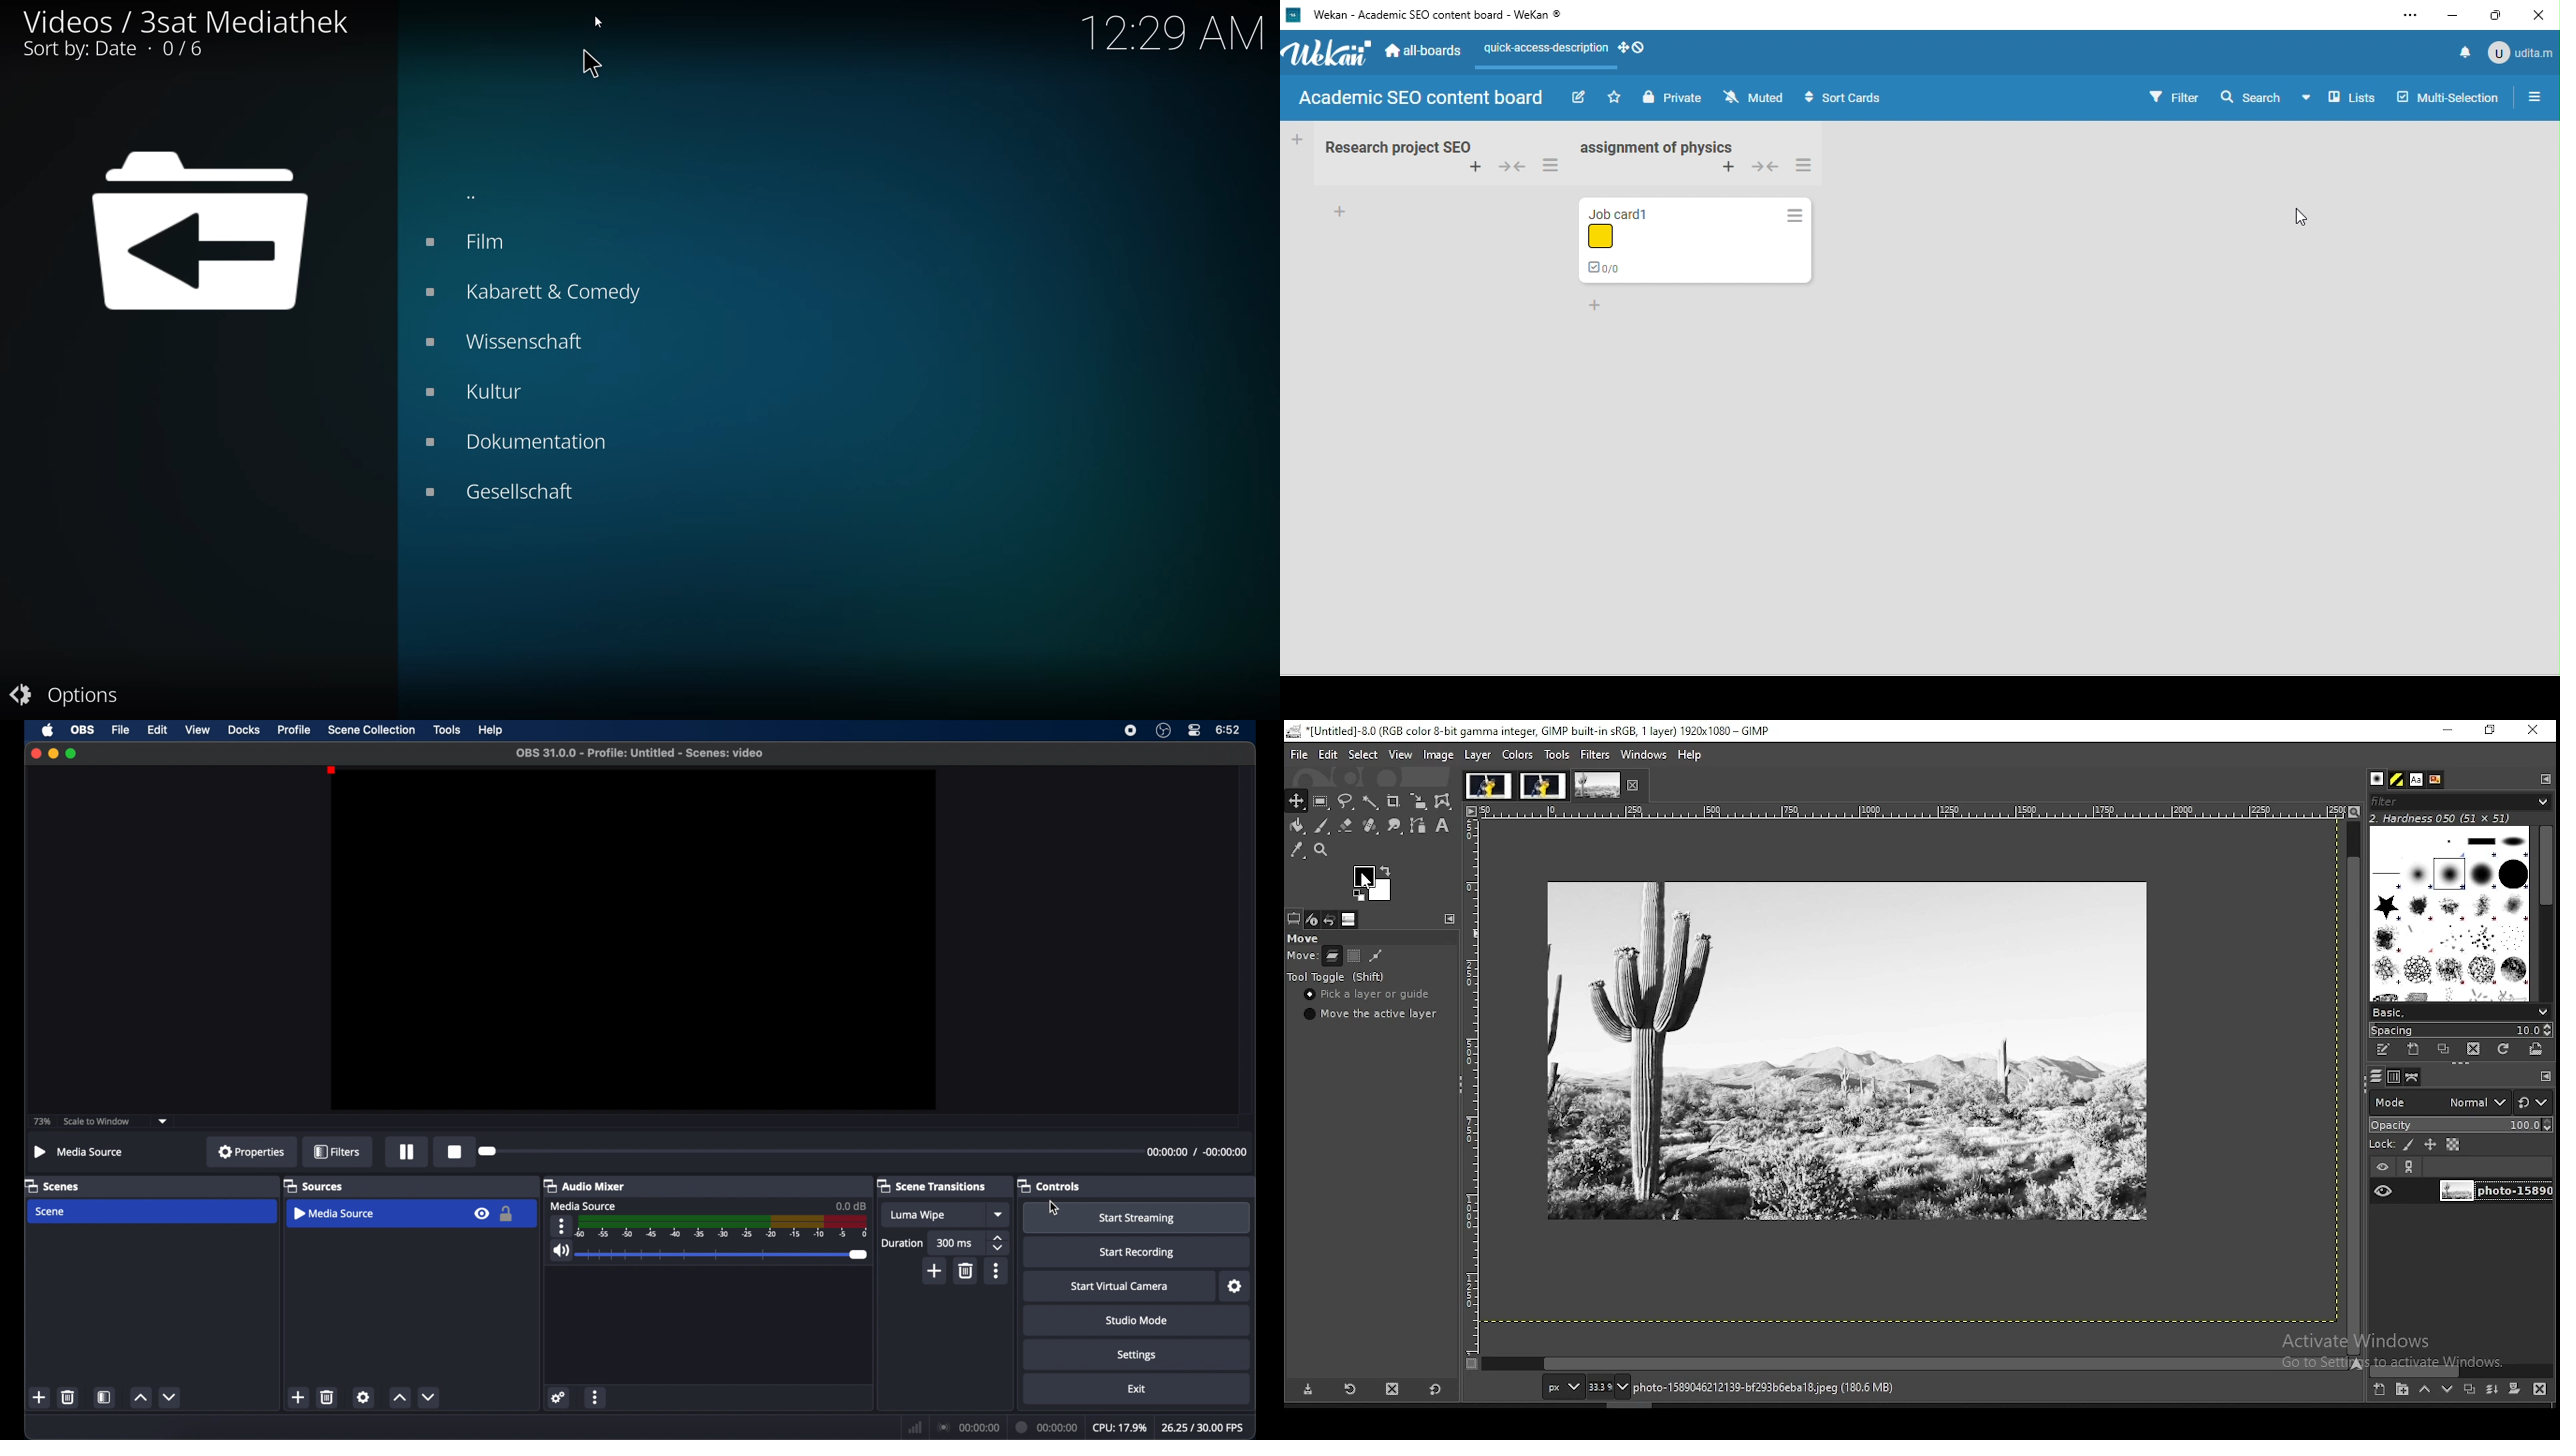 Image resolution: width=2576 pixels, height=1456 pixels. Describe the element at coordinates (313, 1185) in the screenshot. I see `sources` at that location.